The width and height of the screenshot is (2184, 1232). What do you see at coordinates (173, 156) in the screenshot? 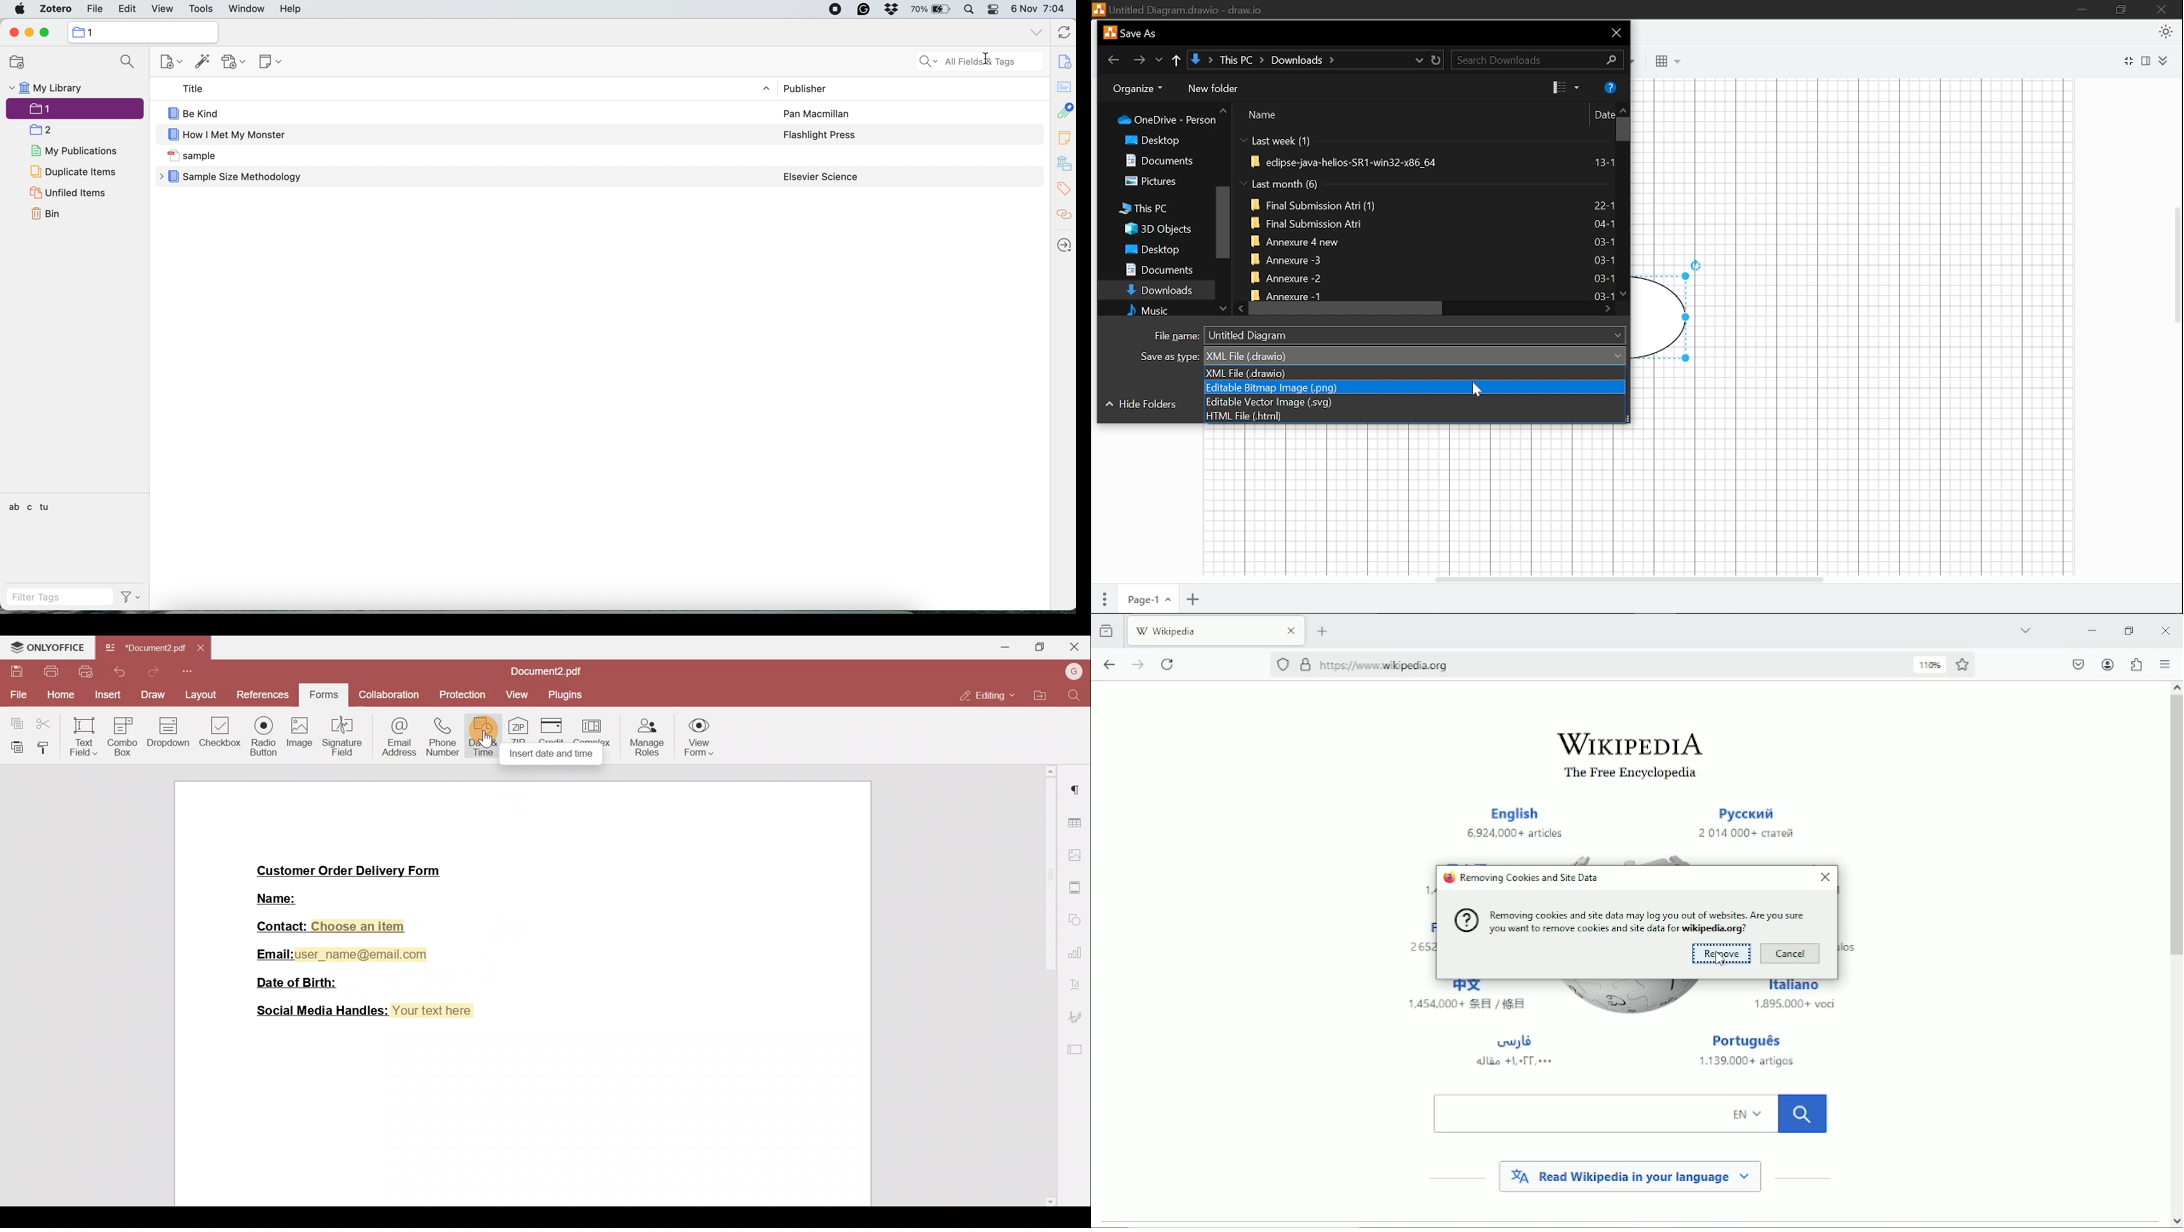
I see `icon` at bounding box center [173, 156].